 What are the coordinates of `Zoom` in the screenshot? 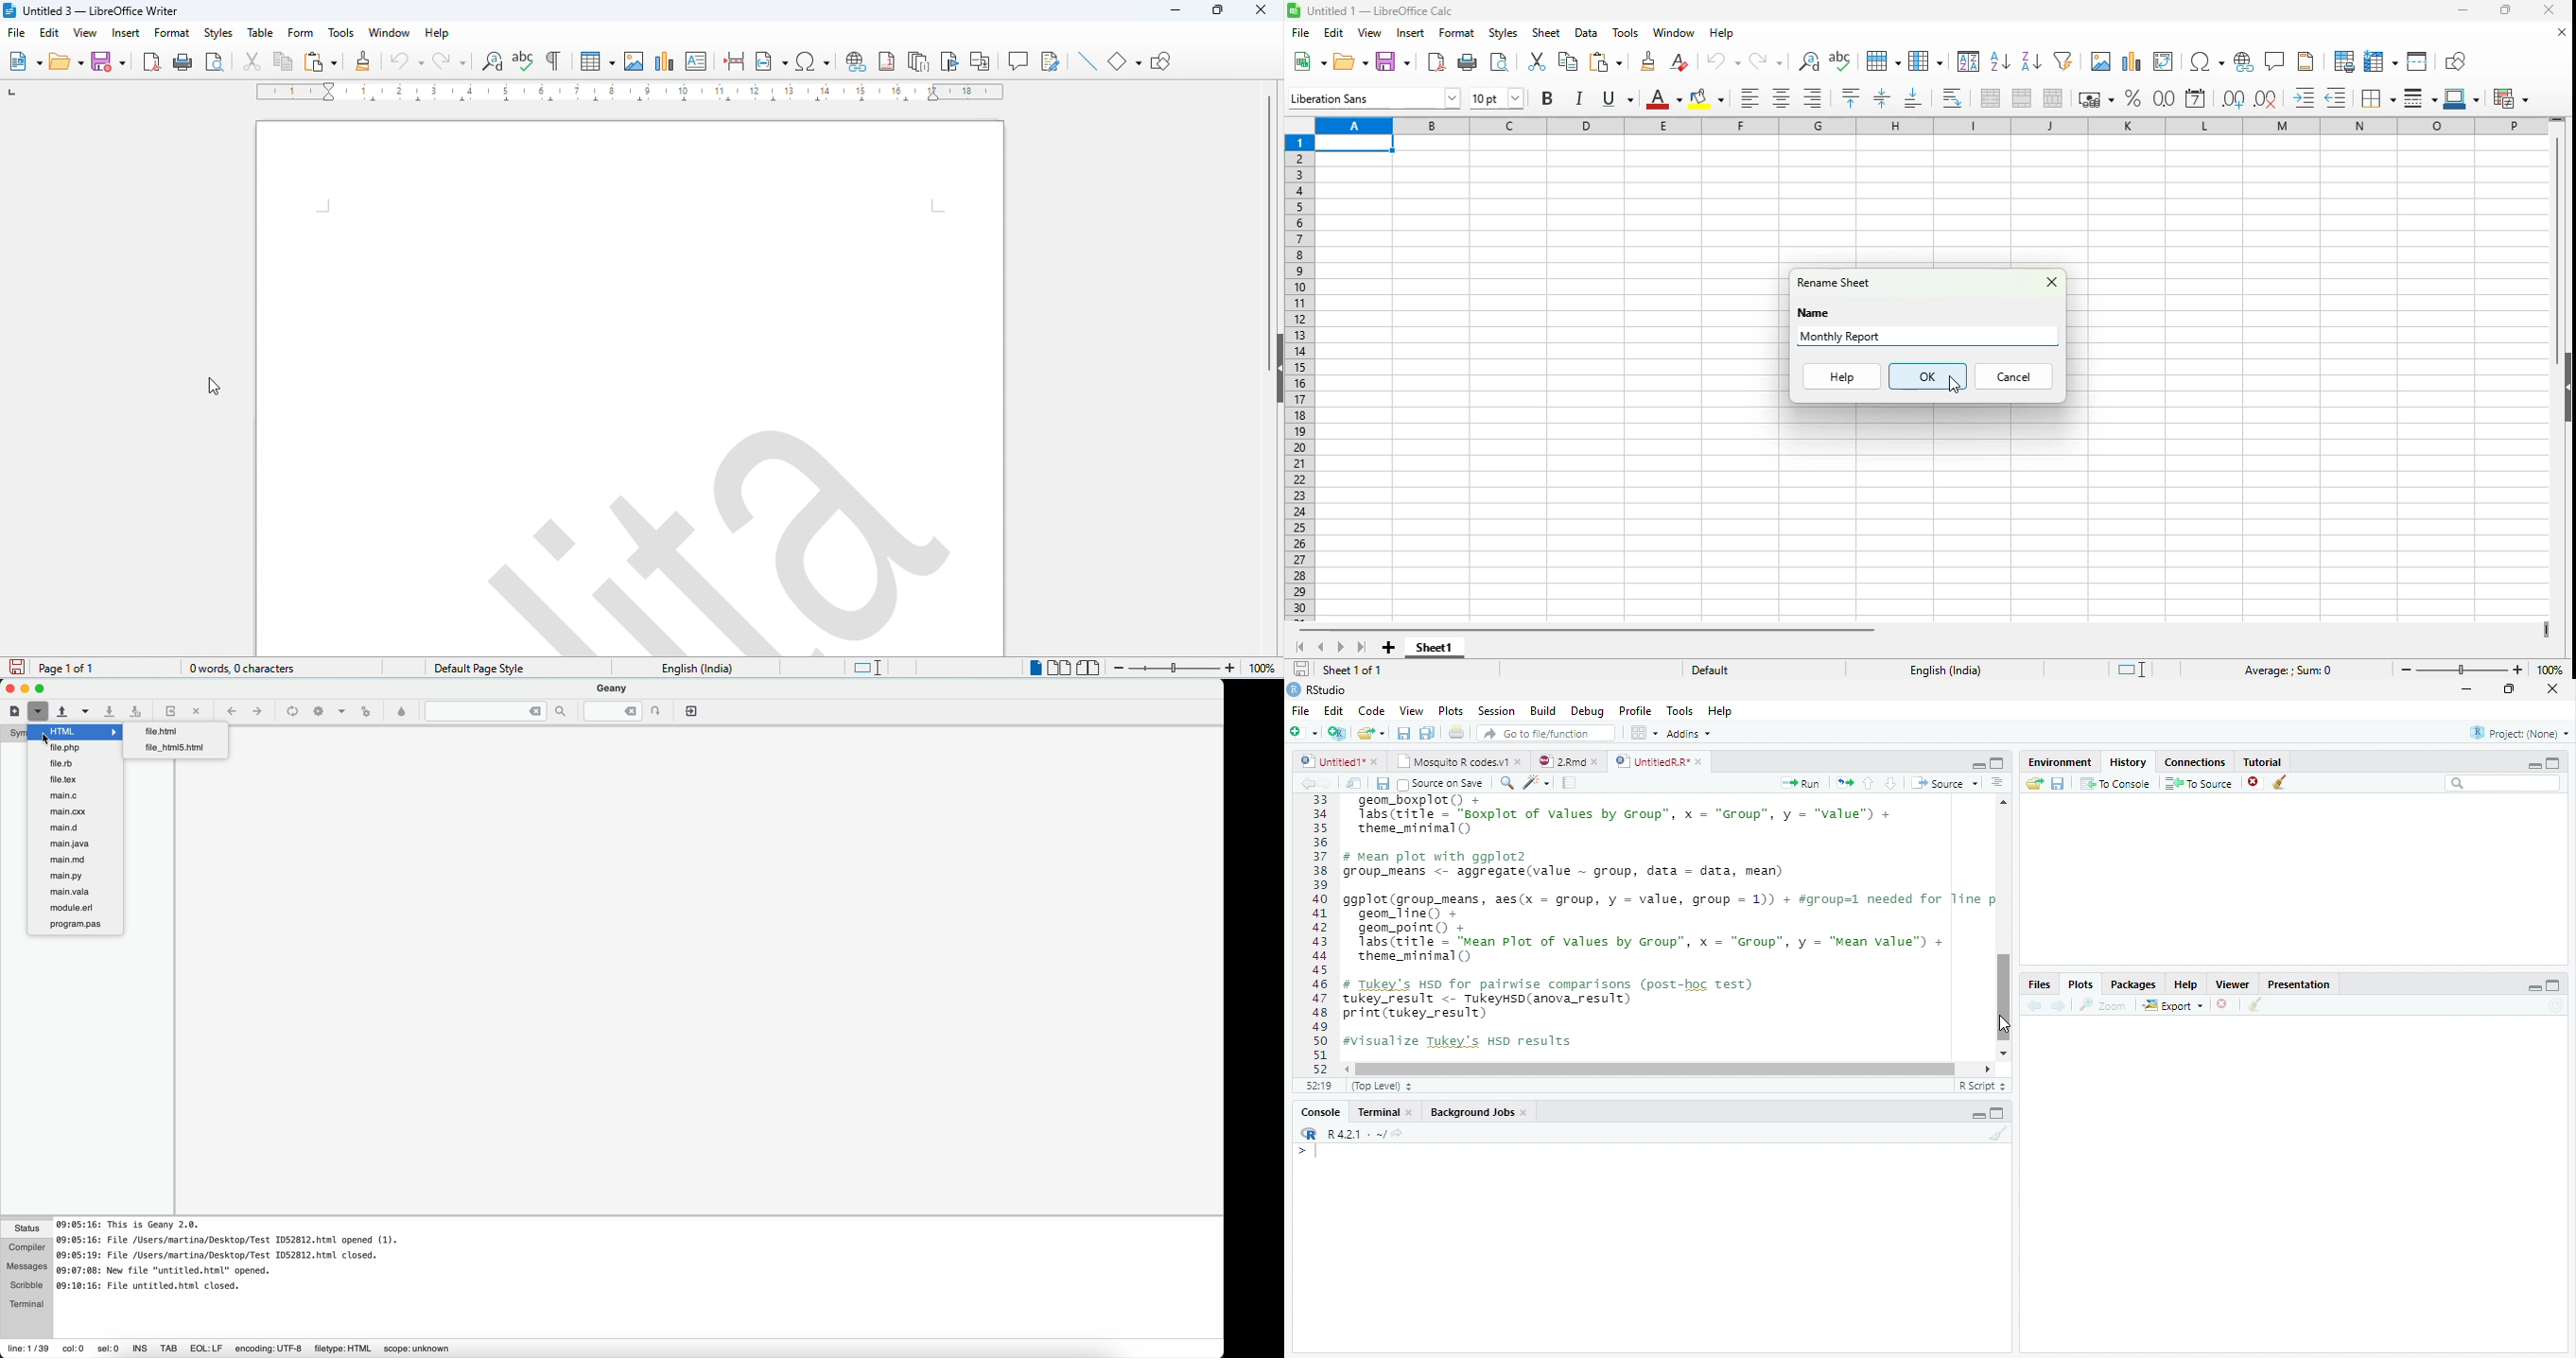 It's located at (2104, 1005).